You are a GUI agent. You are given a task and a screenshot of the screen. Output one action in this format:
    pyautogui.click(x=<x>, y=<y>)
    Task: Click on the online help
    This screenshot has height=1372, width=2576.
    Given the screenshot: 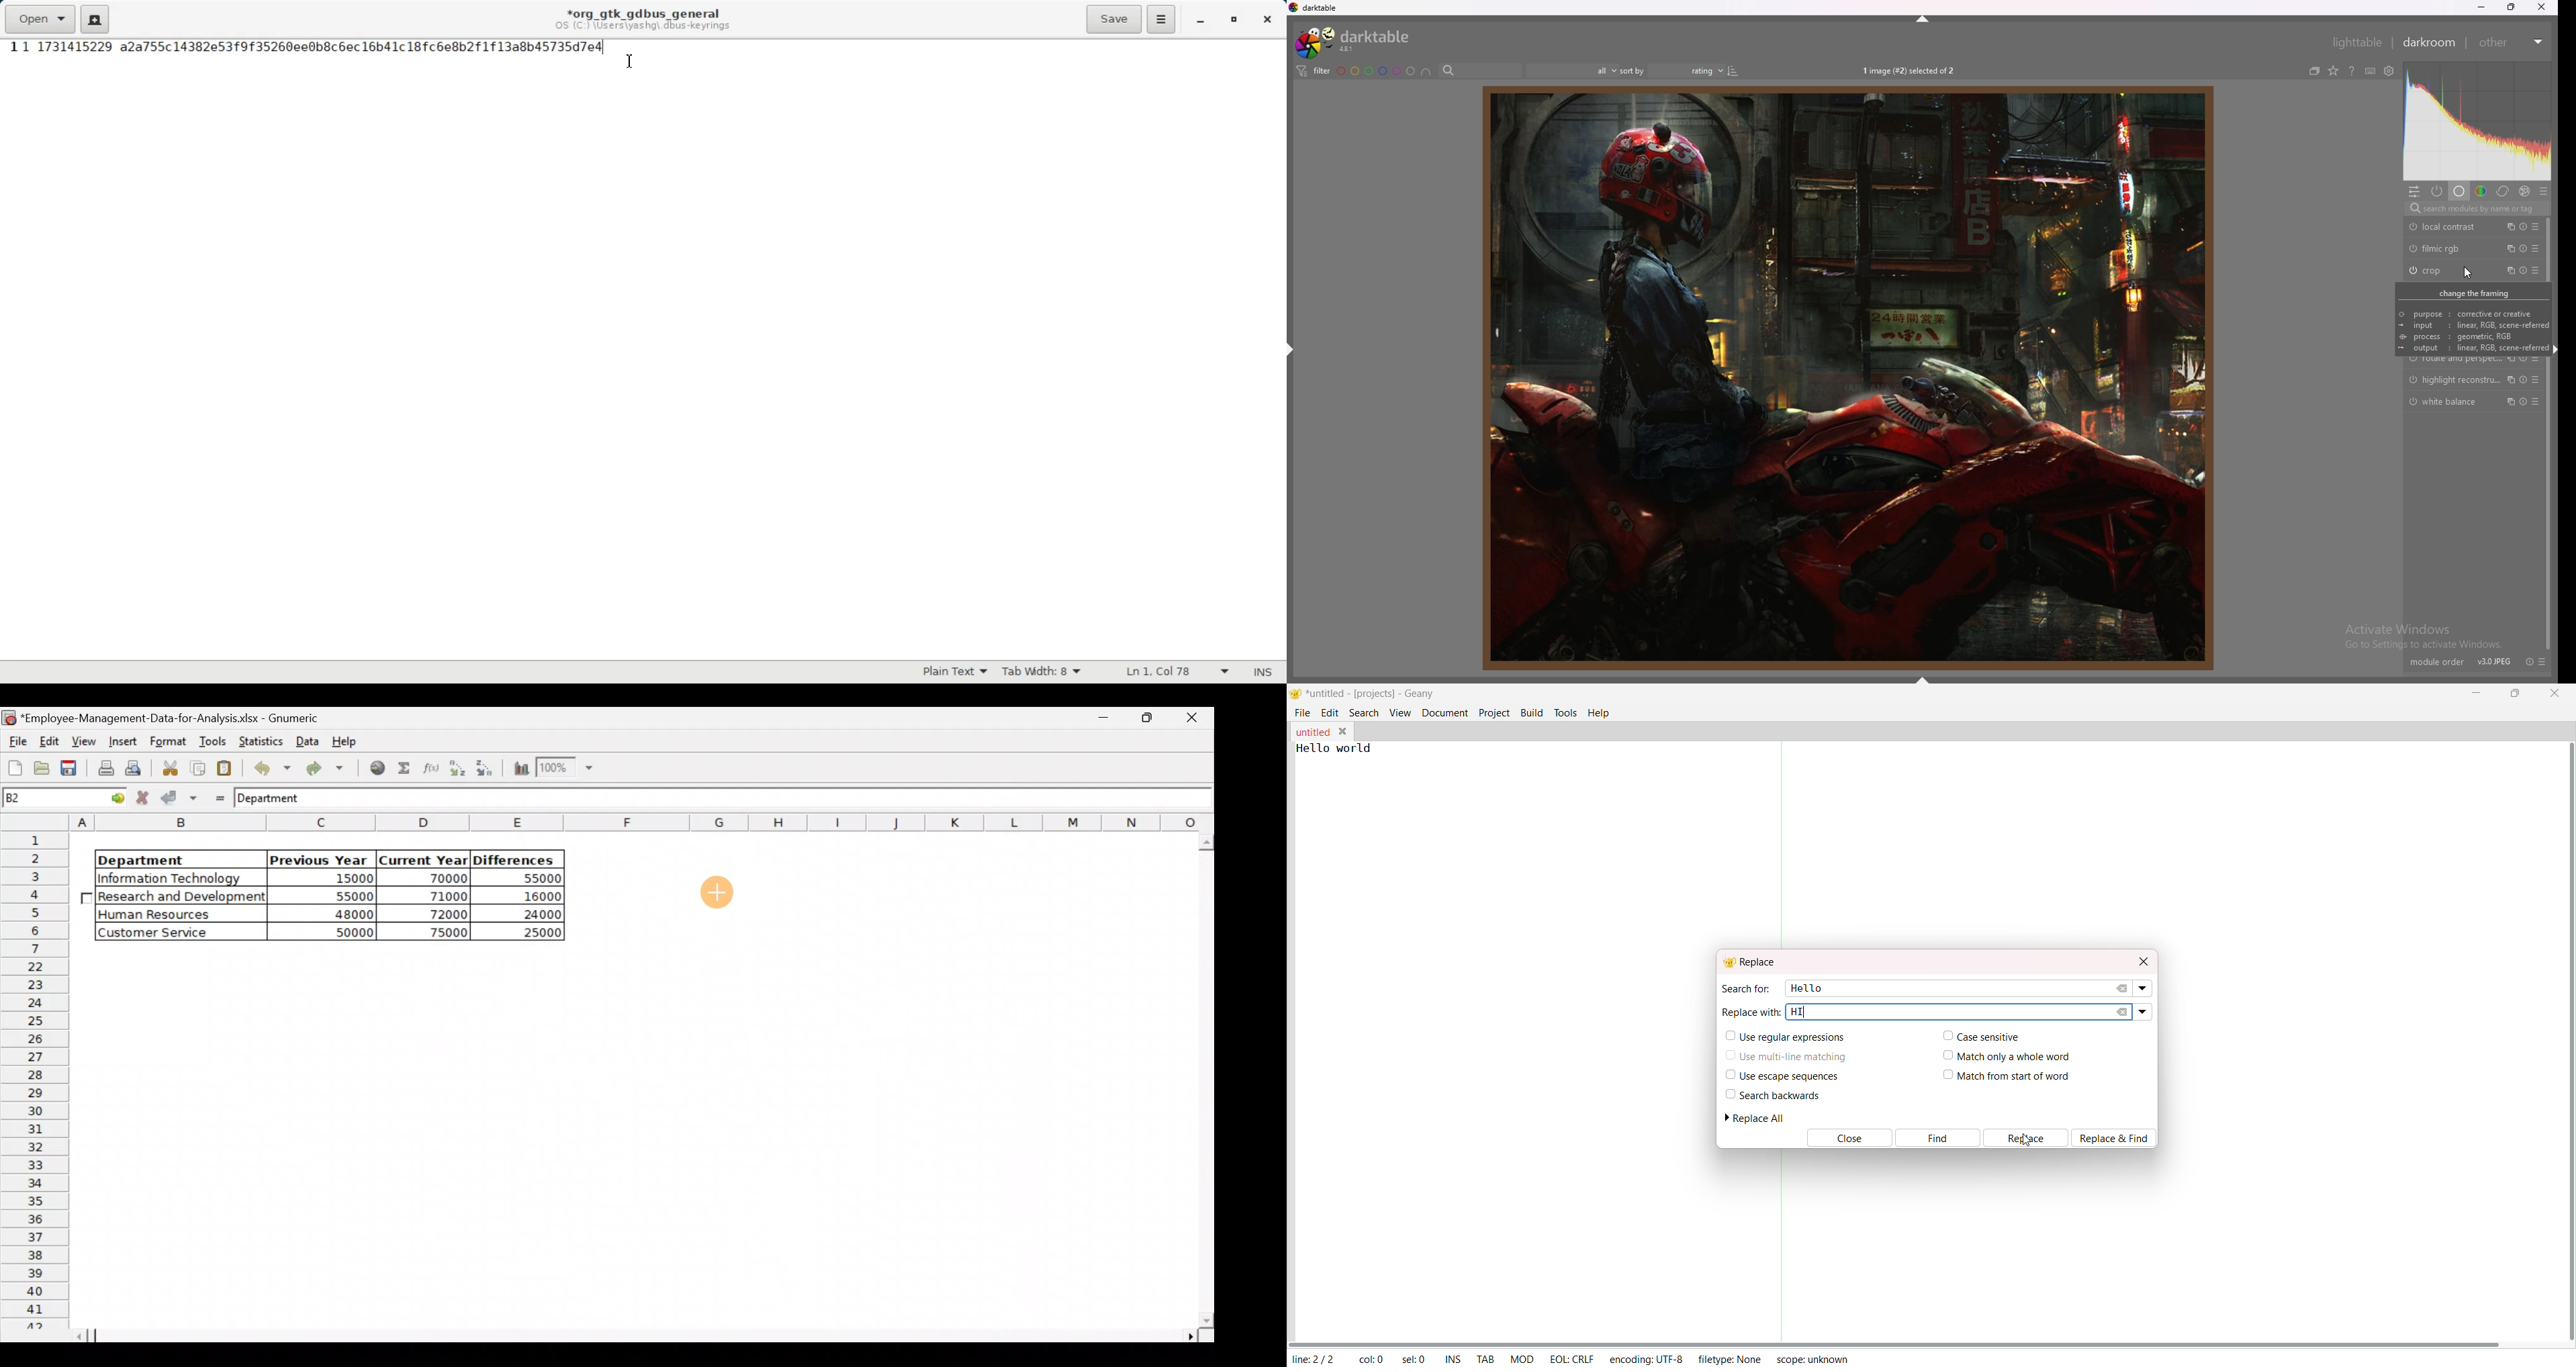 What is the action you would take?
    pyautogui.click(x=2352, y=71)
    